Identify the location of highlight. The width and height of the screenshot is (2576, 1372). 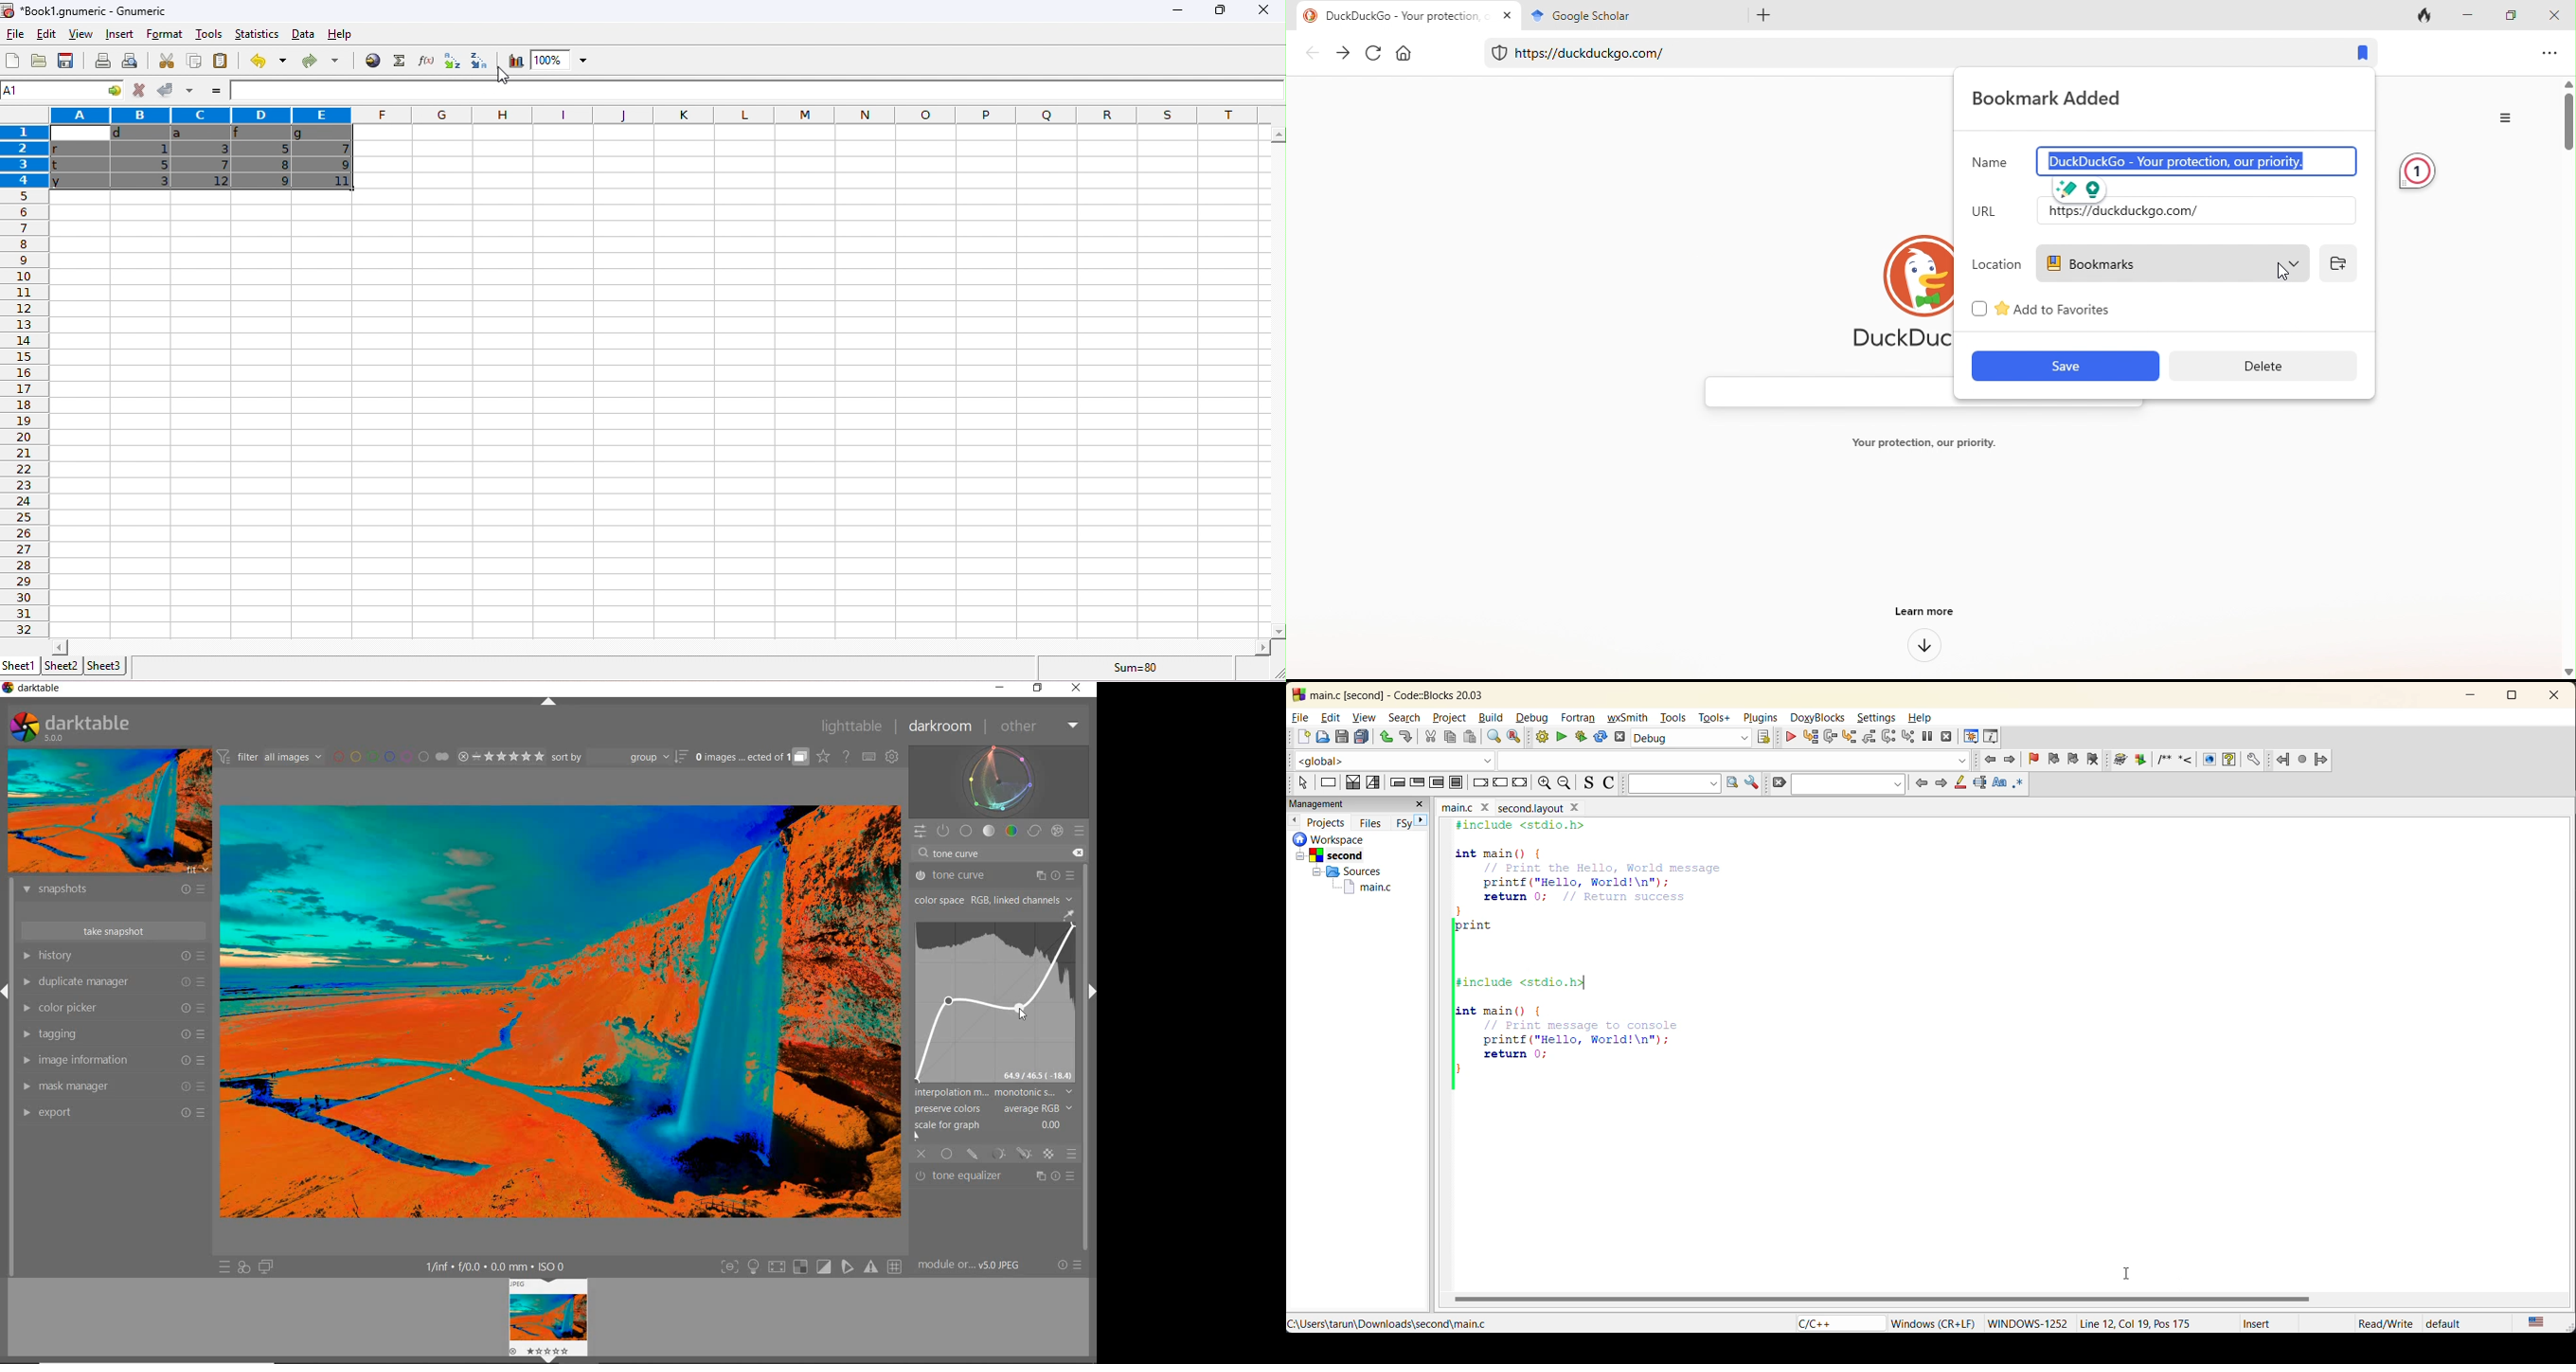
(1960, 785).